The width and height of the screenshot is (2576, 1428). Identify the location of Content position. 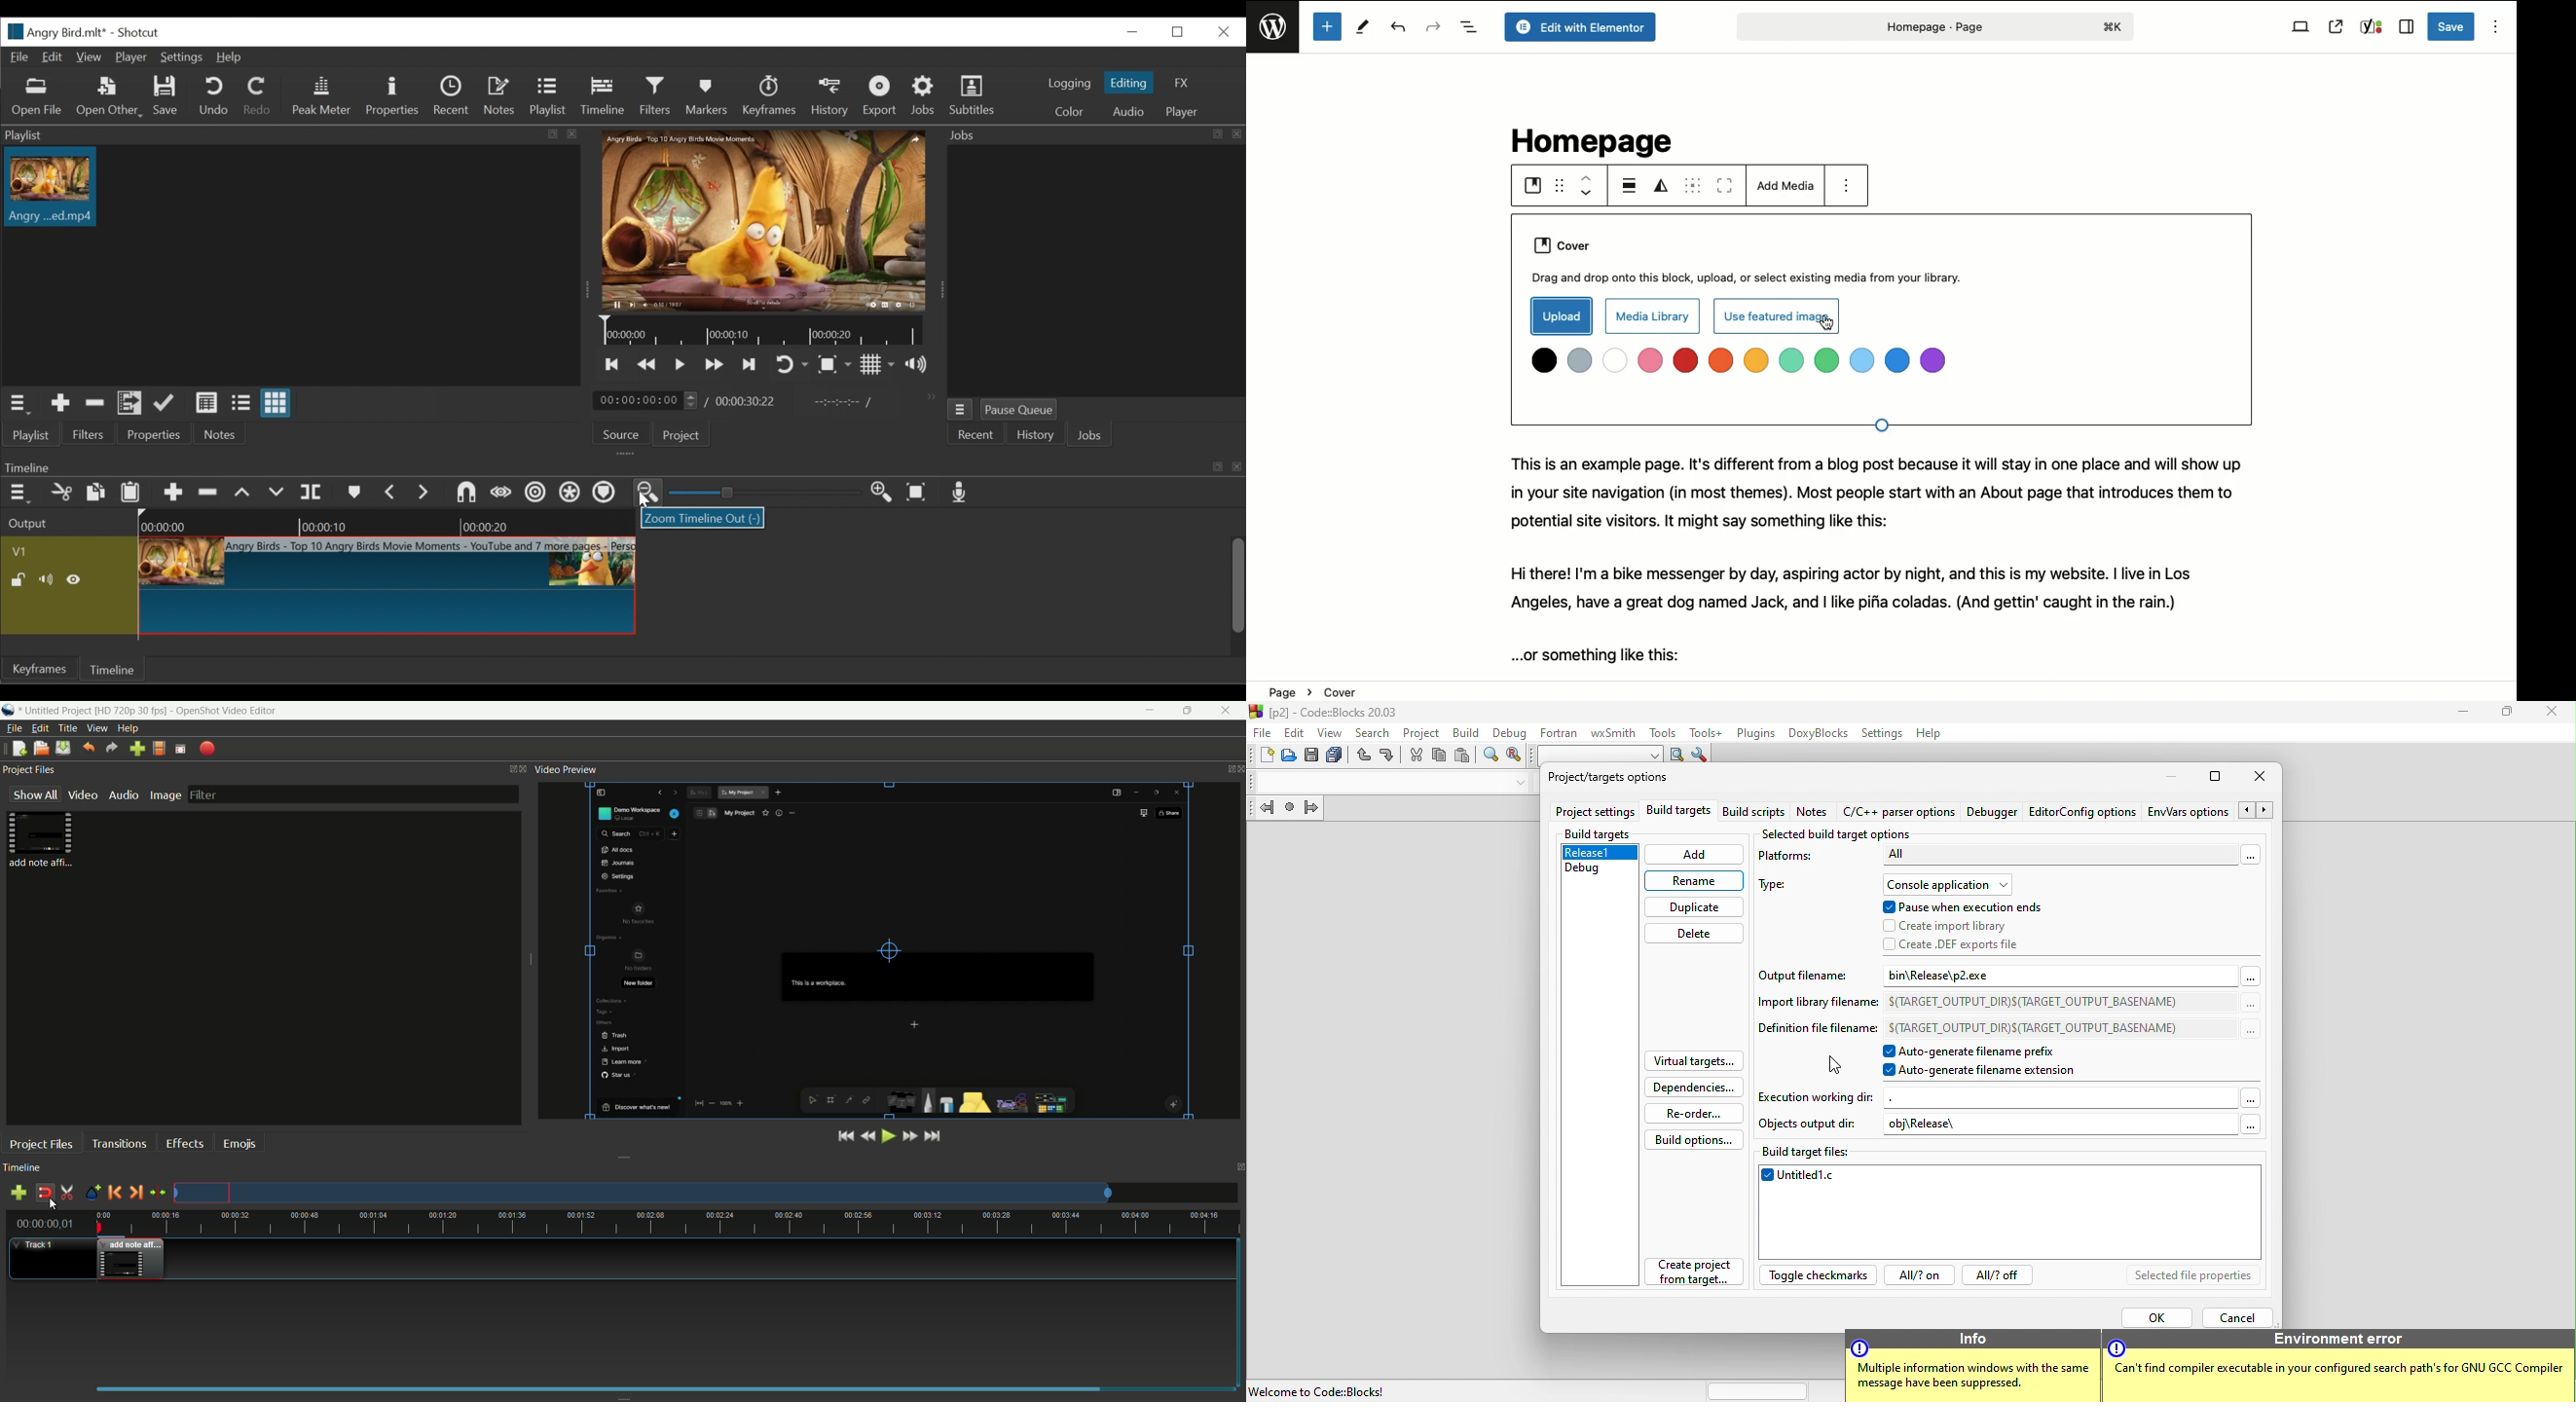
(1693, 185).